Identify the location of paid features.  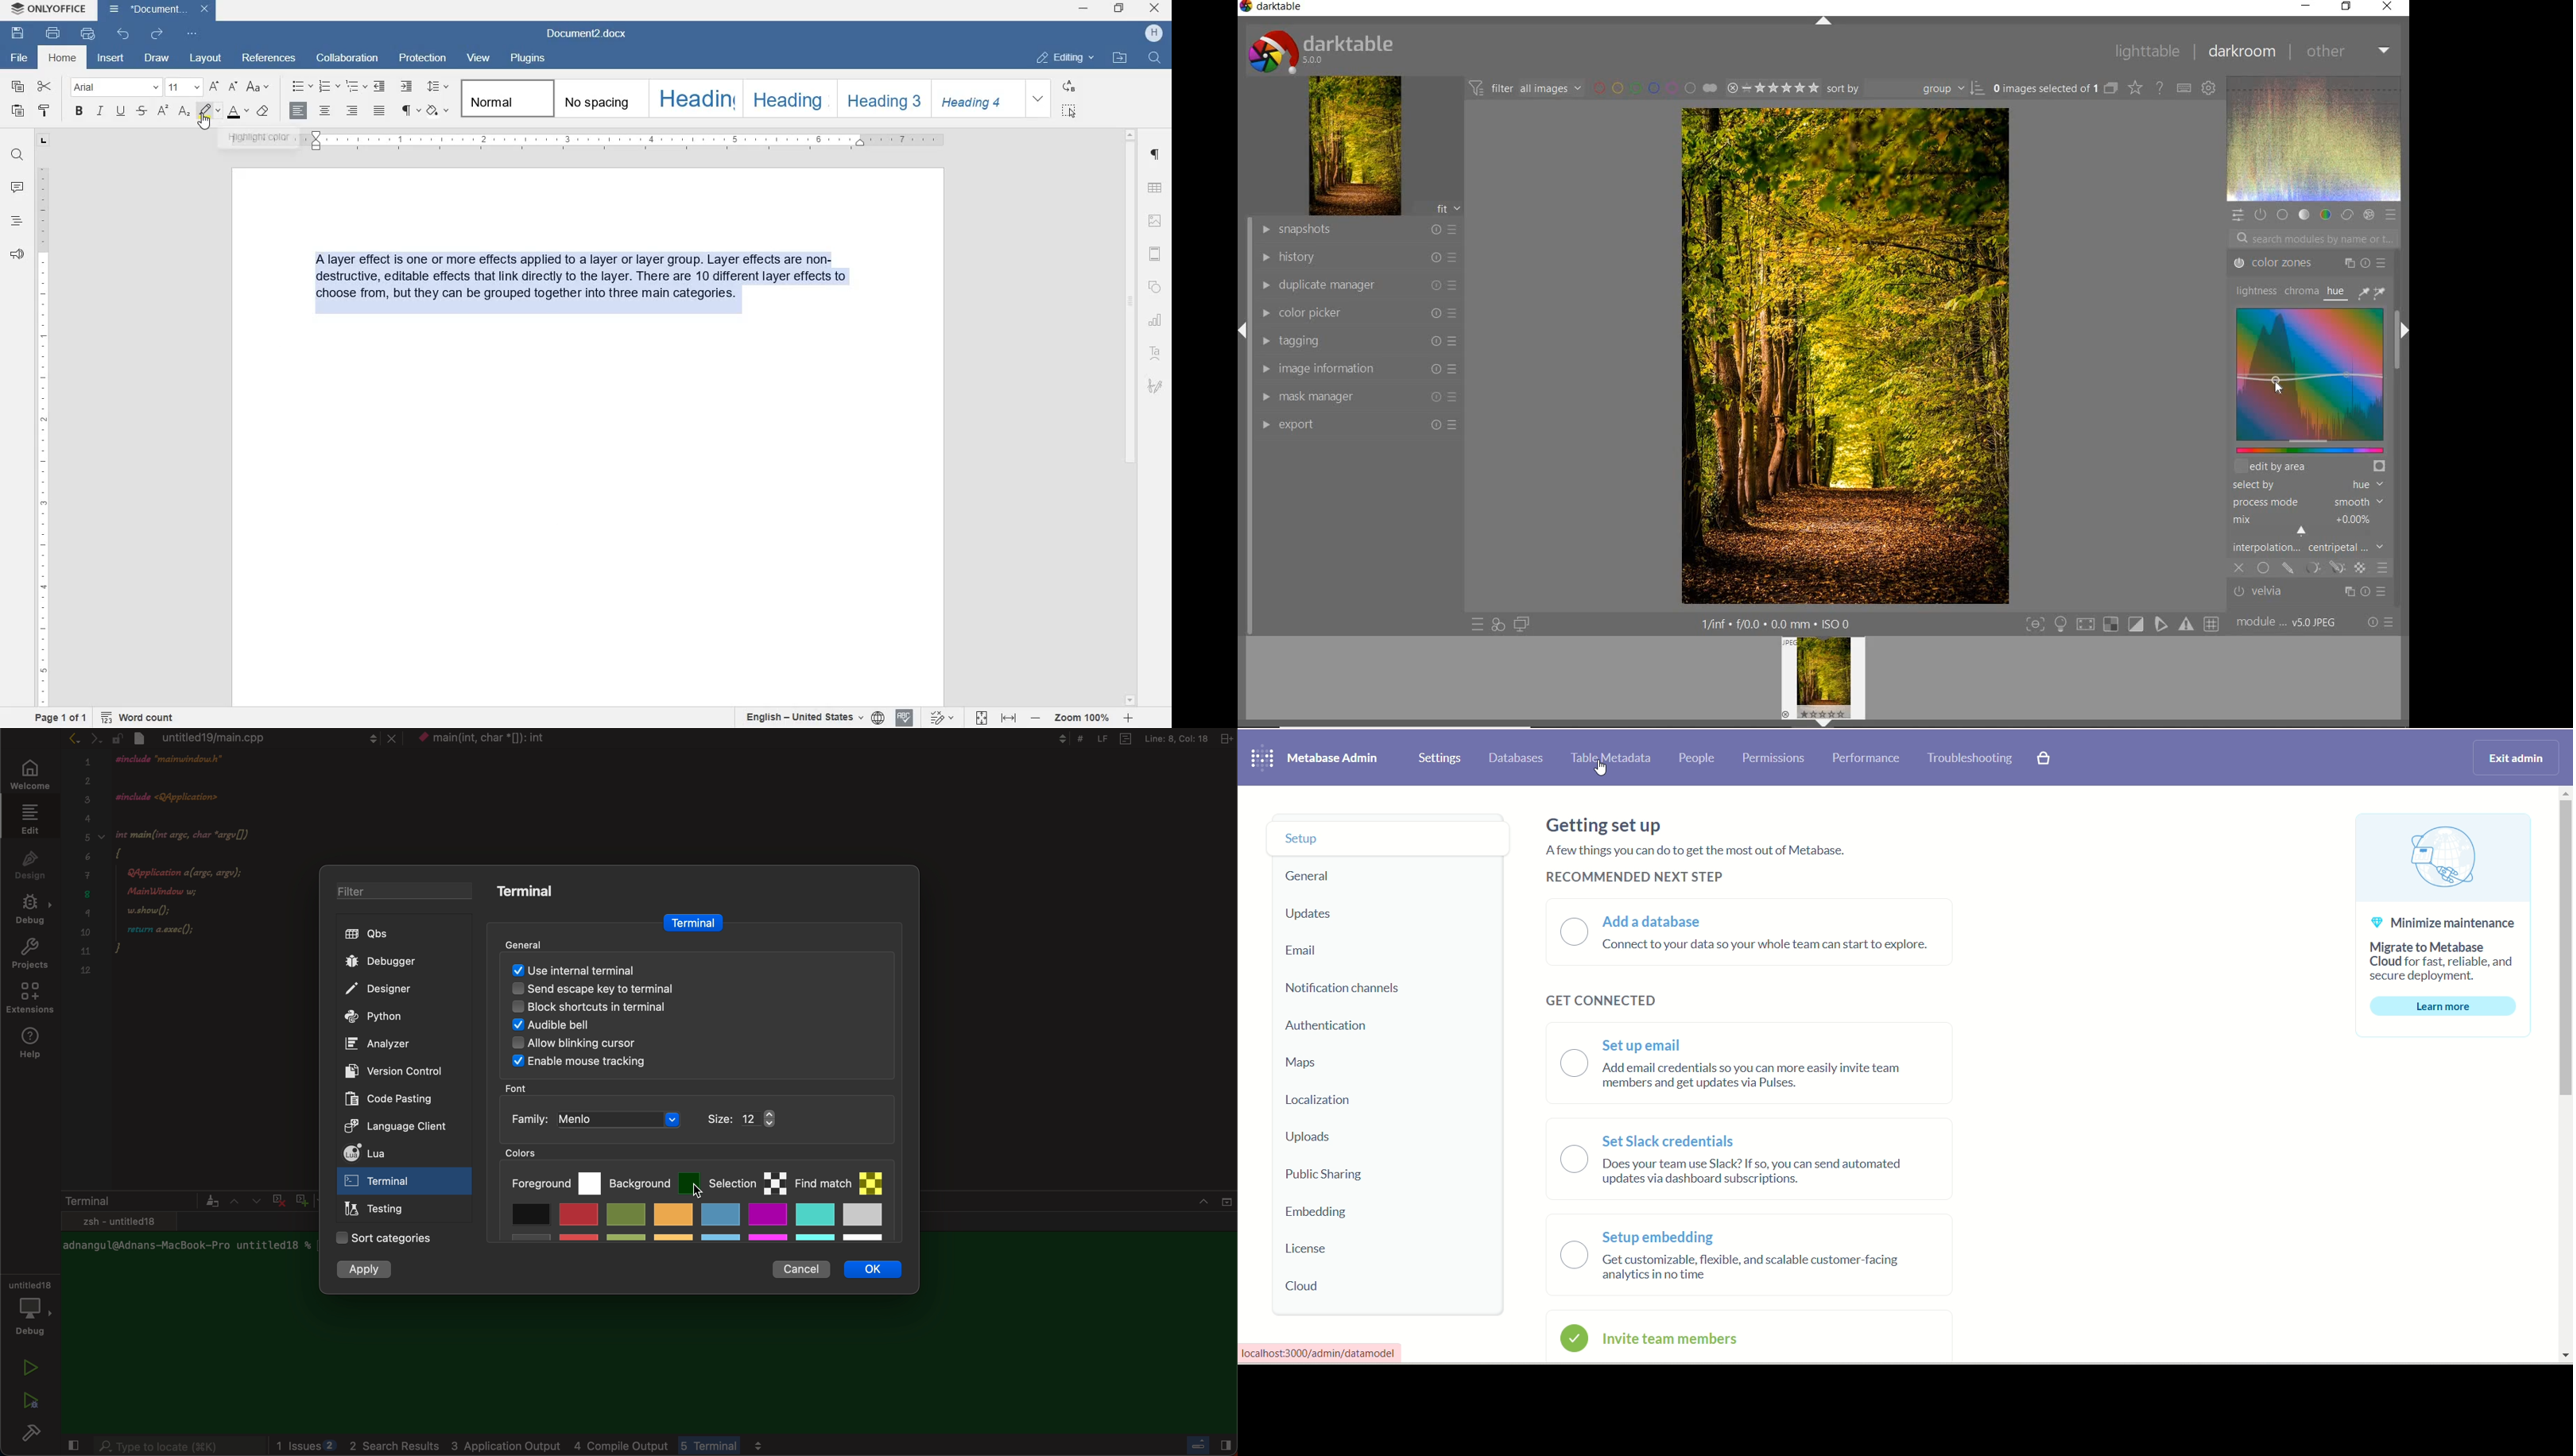
(2049, 761).